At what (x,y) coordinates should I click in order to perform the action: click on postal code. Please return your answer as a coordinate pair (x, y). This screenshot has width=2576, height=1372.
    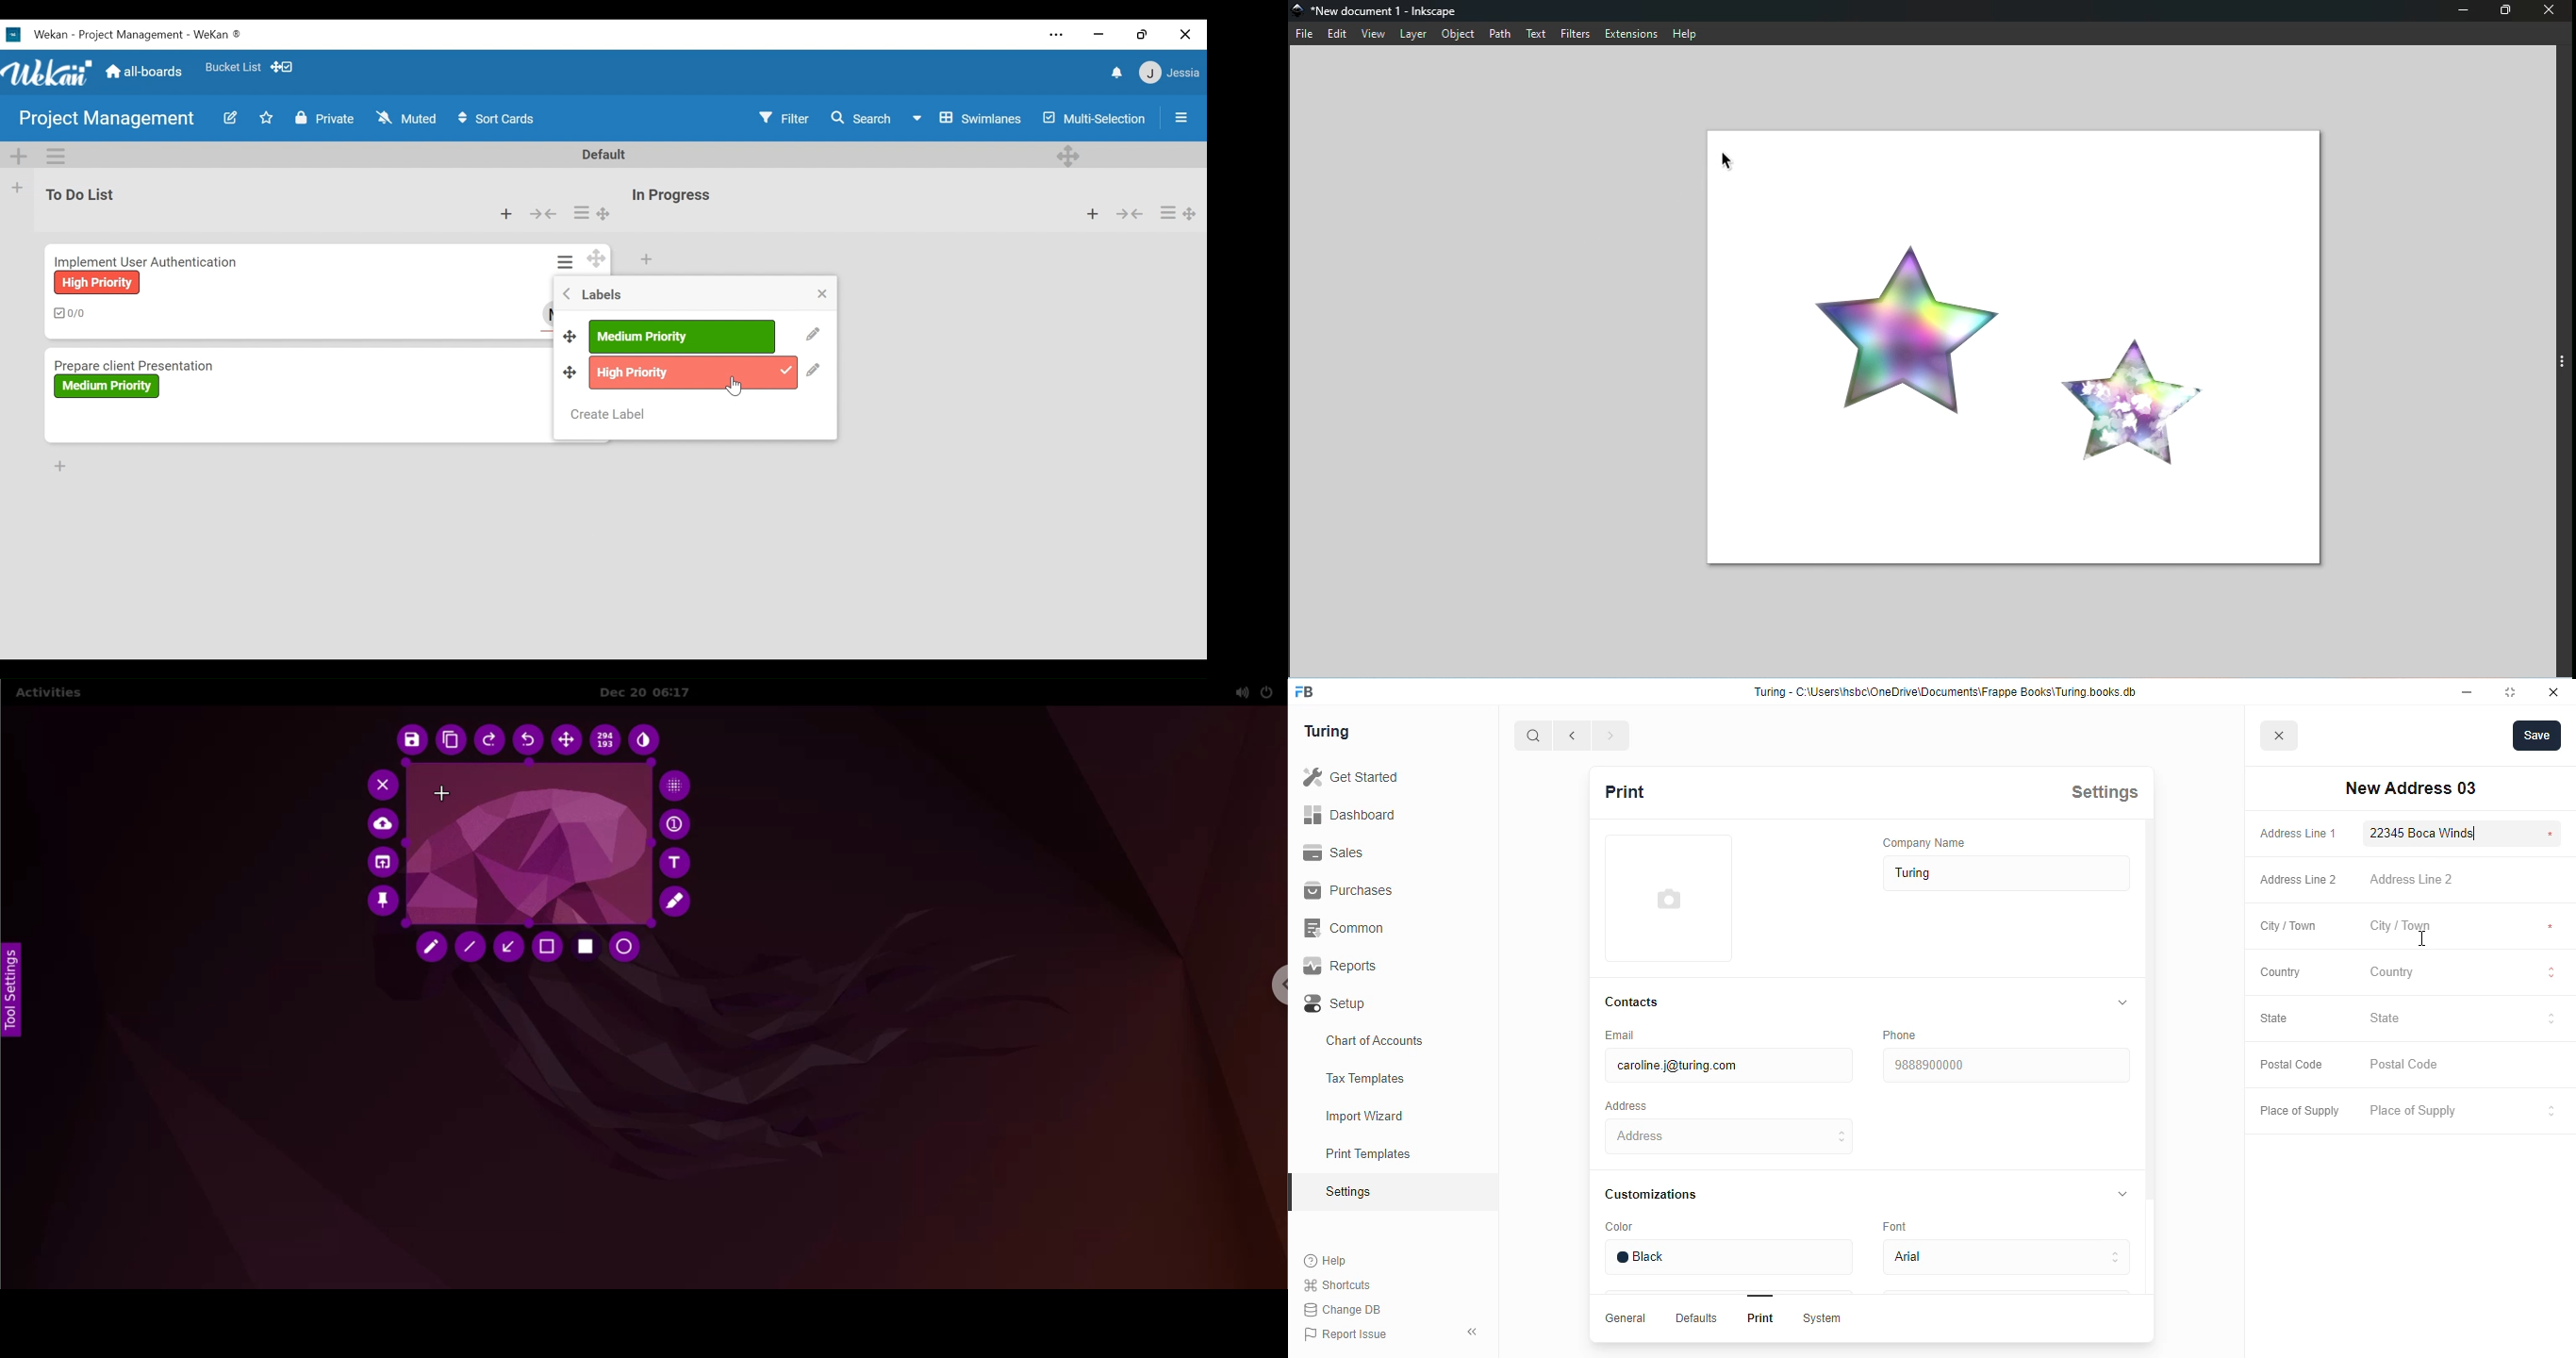
    Looking at the image, I should click on (2405, 1065).